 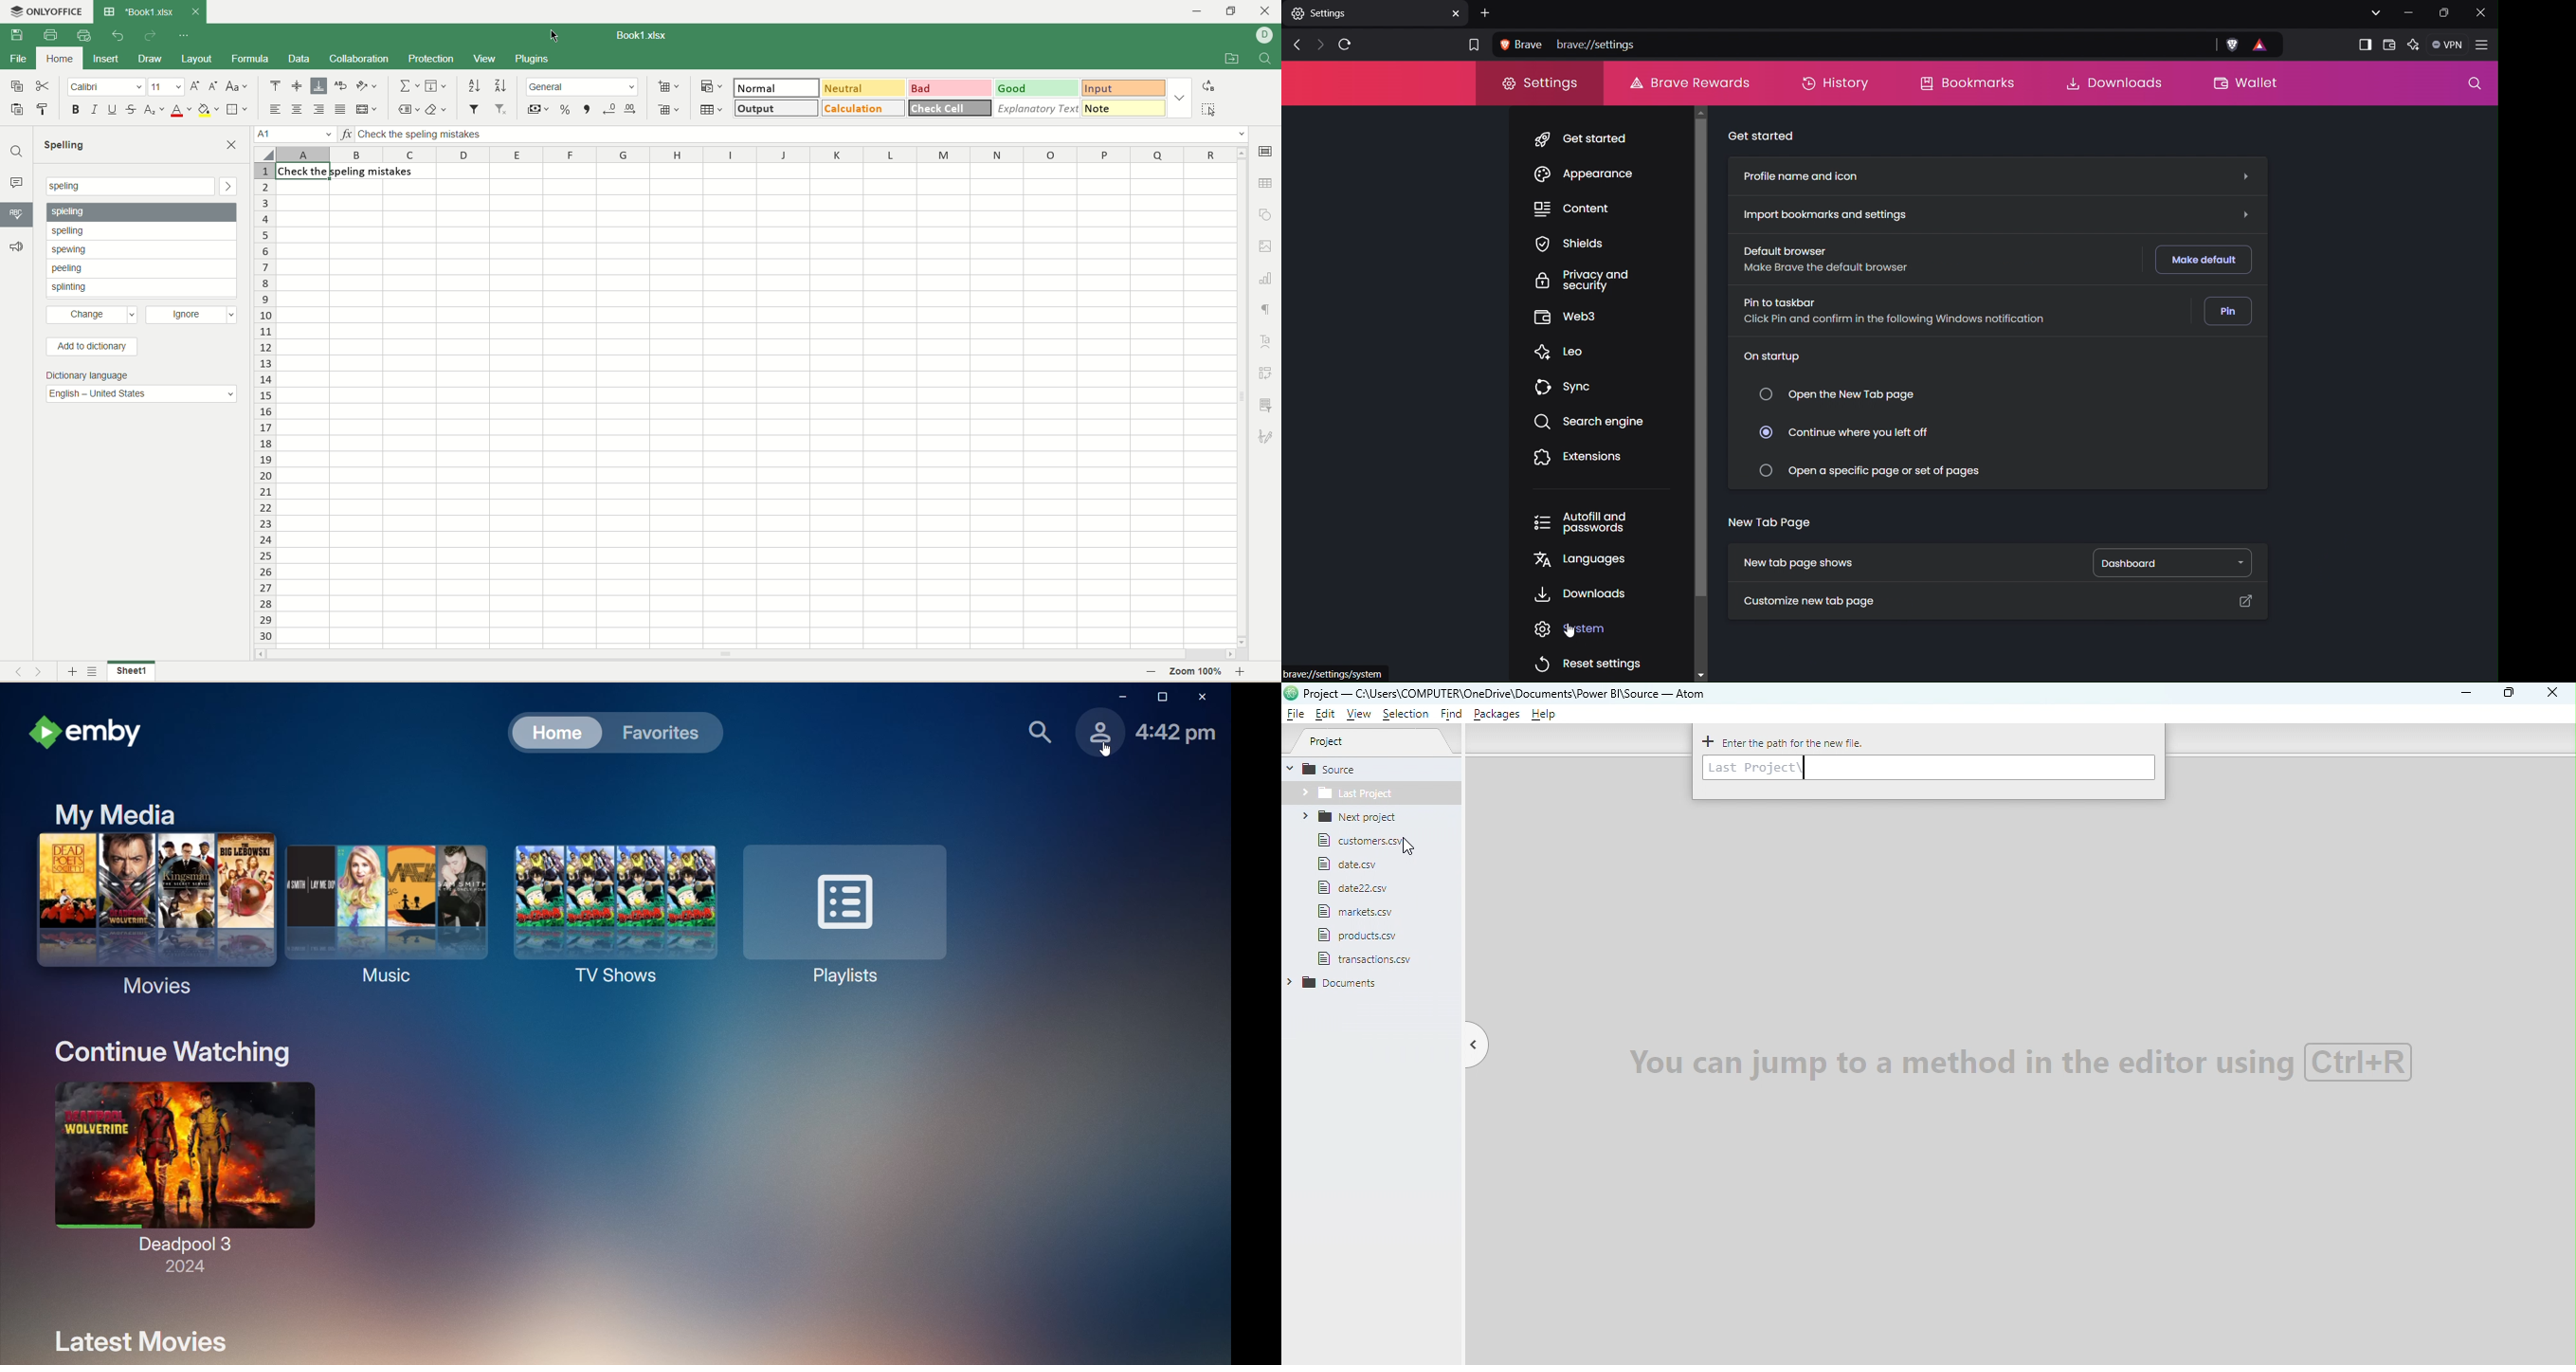 I want to click on add to dictionary, so click(x=90, y=347).